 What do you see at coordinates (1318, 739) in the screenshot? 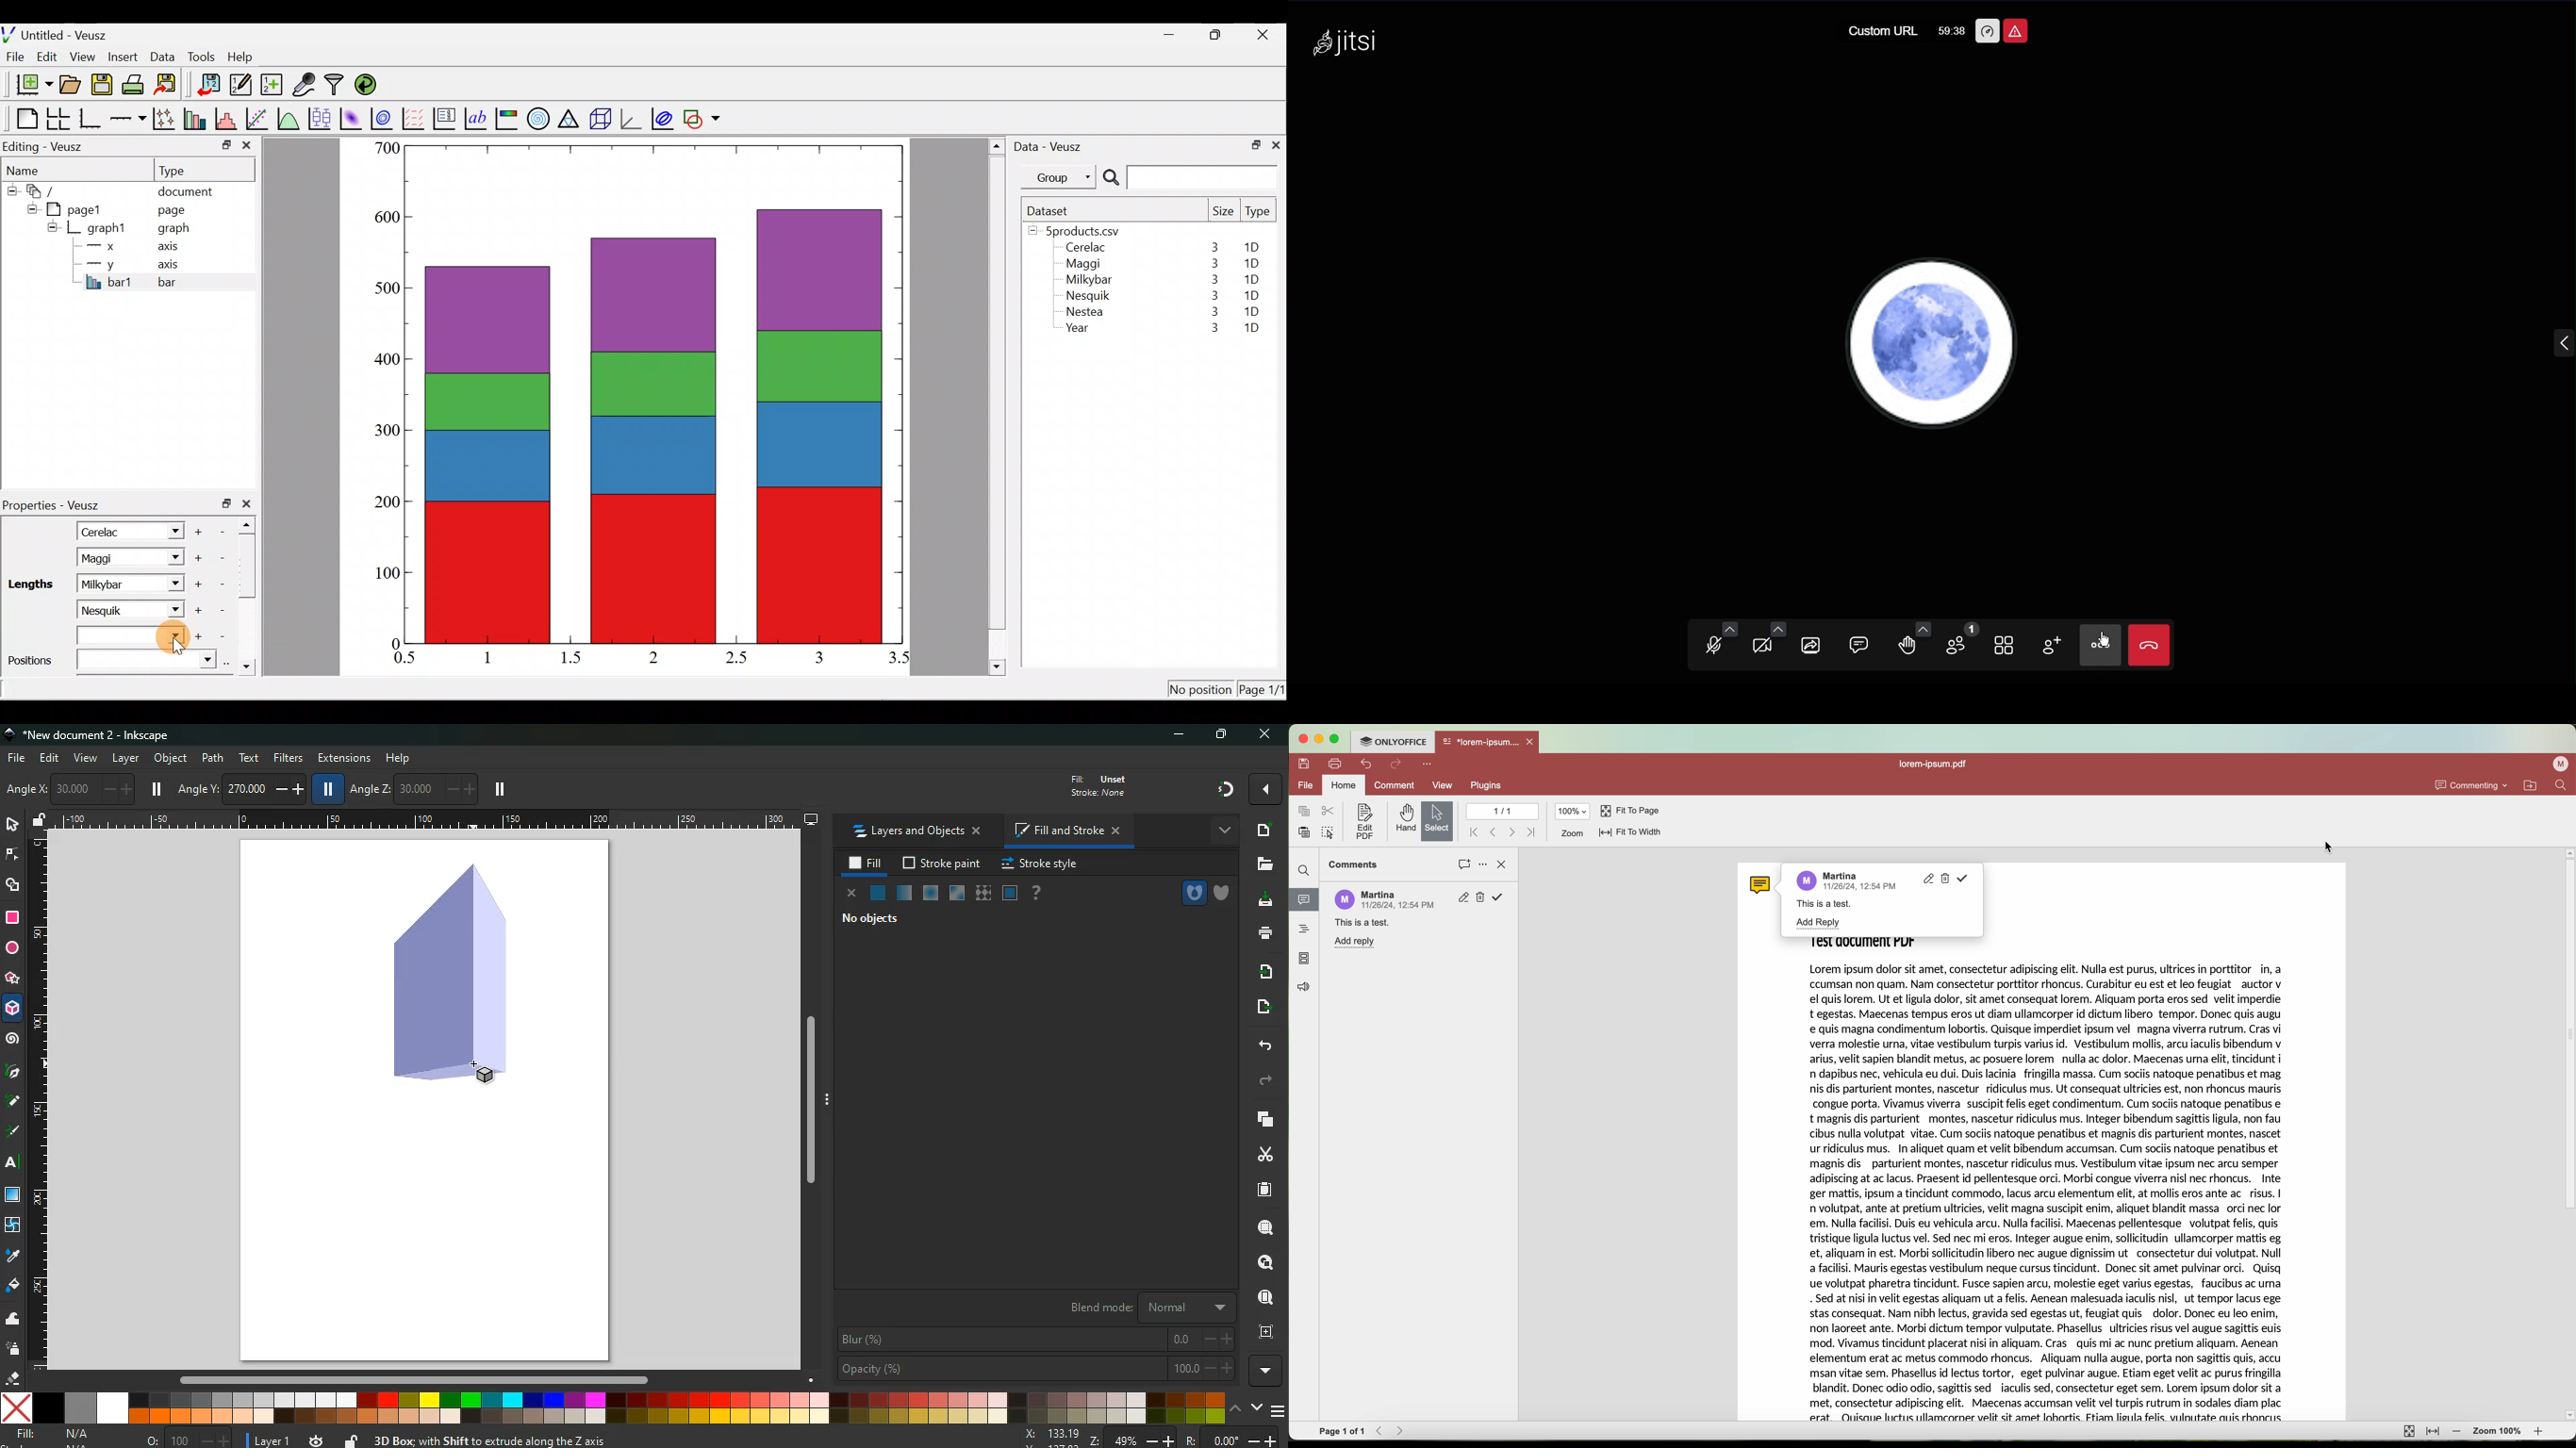
I see `minimize` at bounding box center [1318, 739].